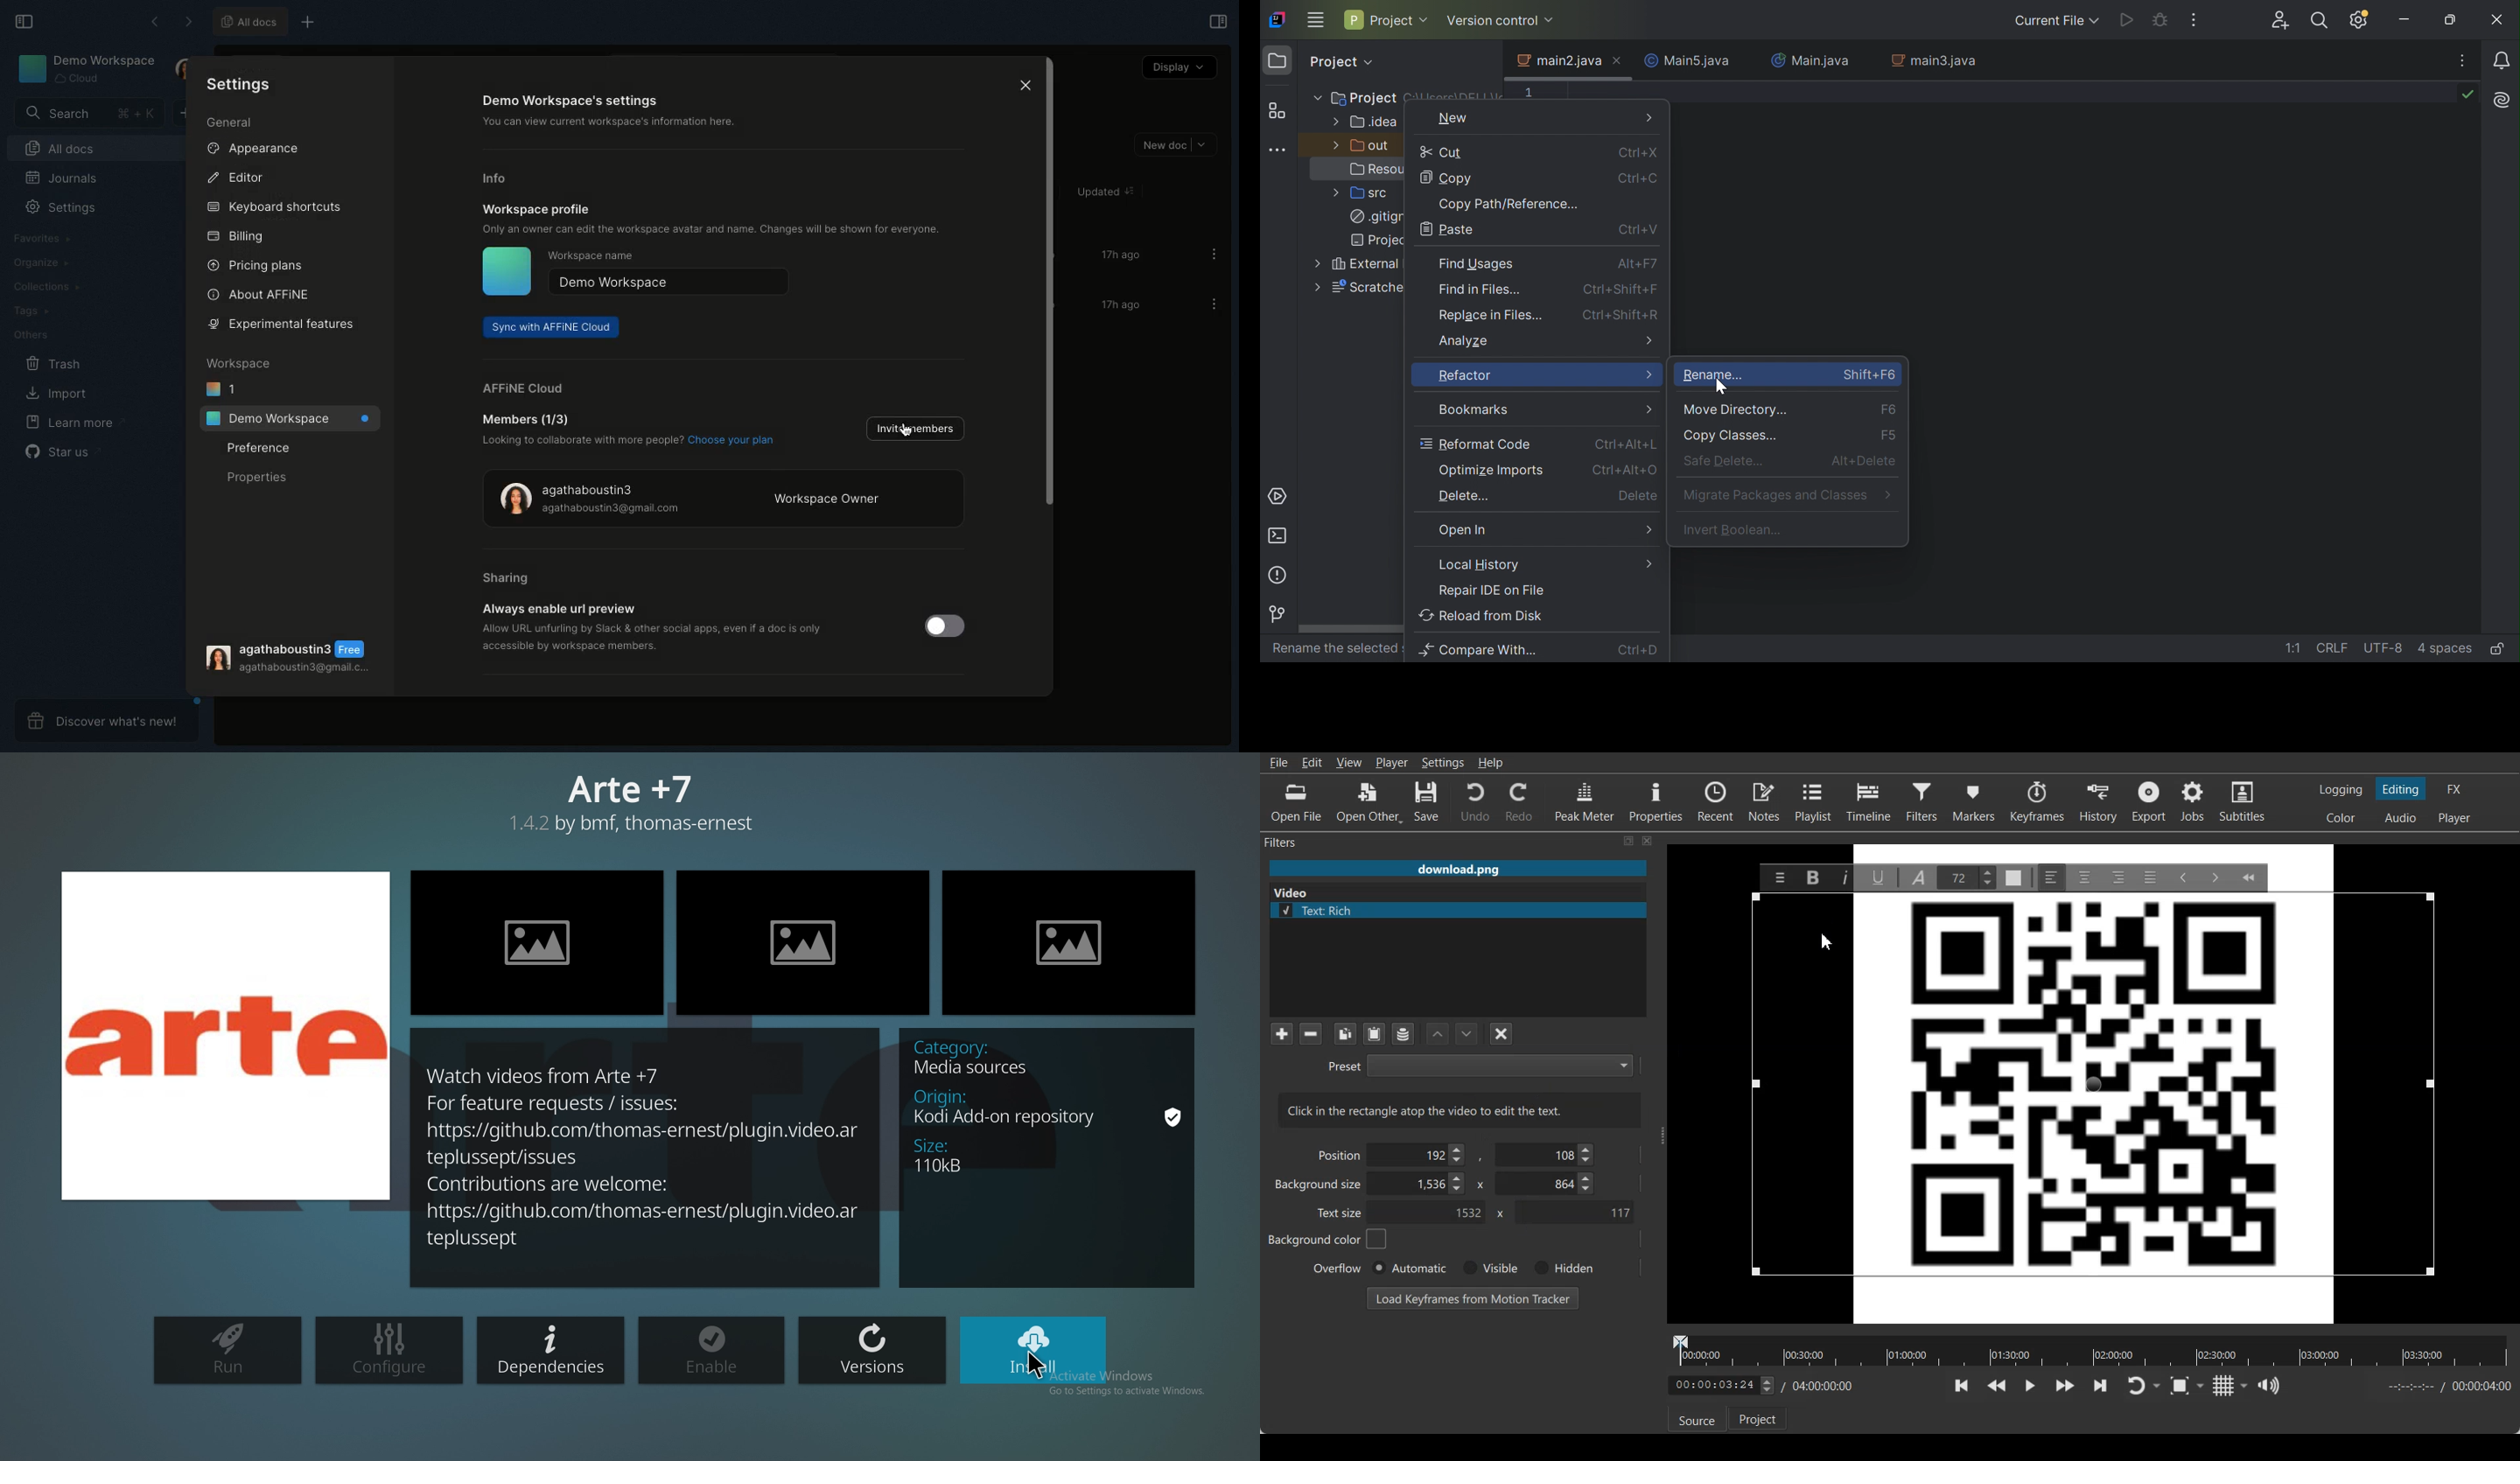 Image resolution: width=2520 pixels, height=1484 pixels. What do you see at coordinates (2268, 1387) in the screenshot?
I see `Show the volume control` at bounding box center [2268, 1387].